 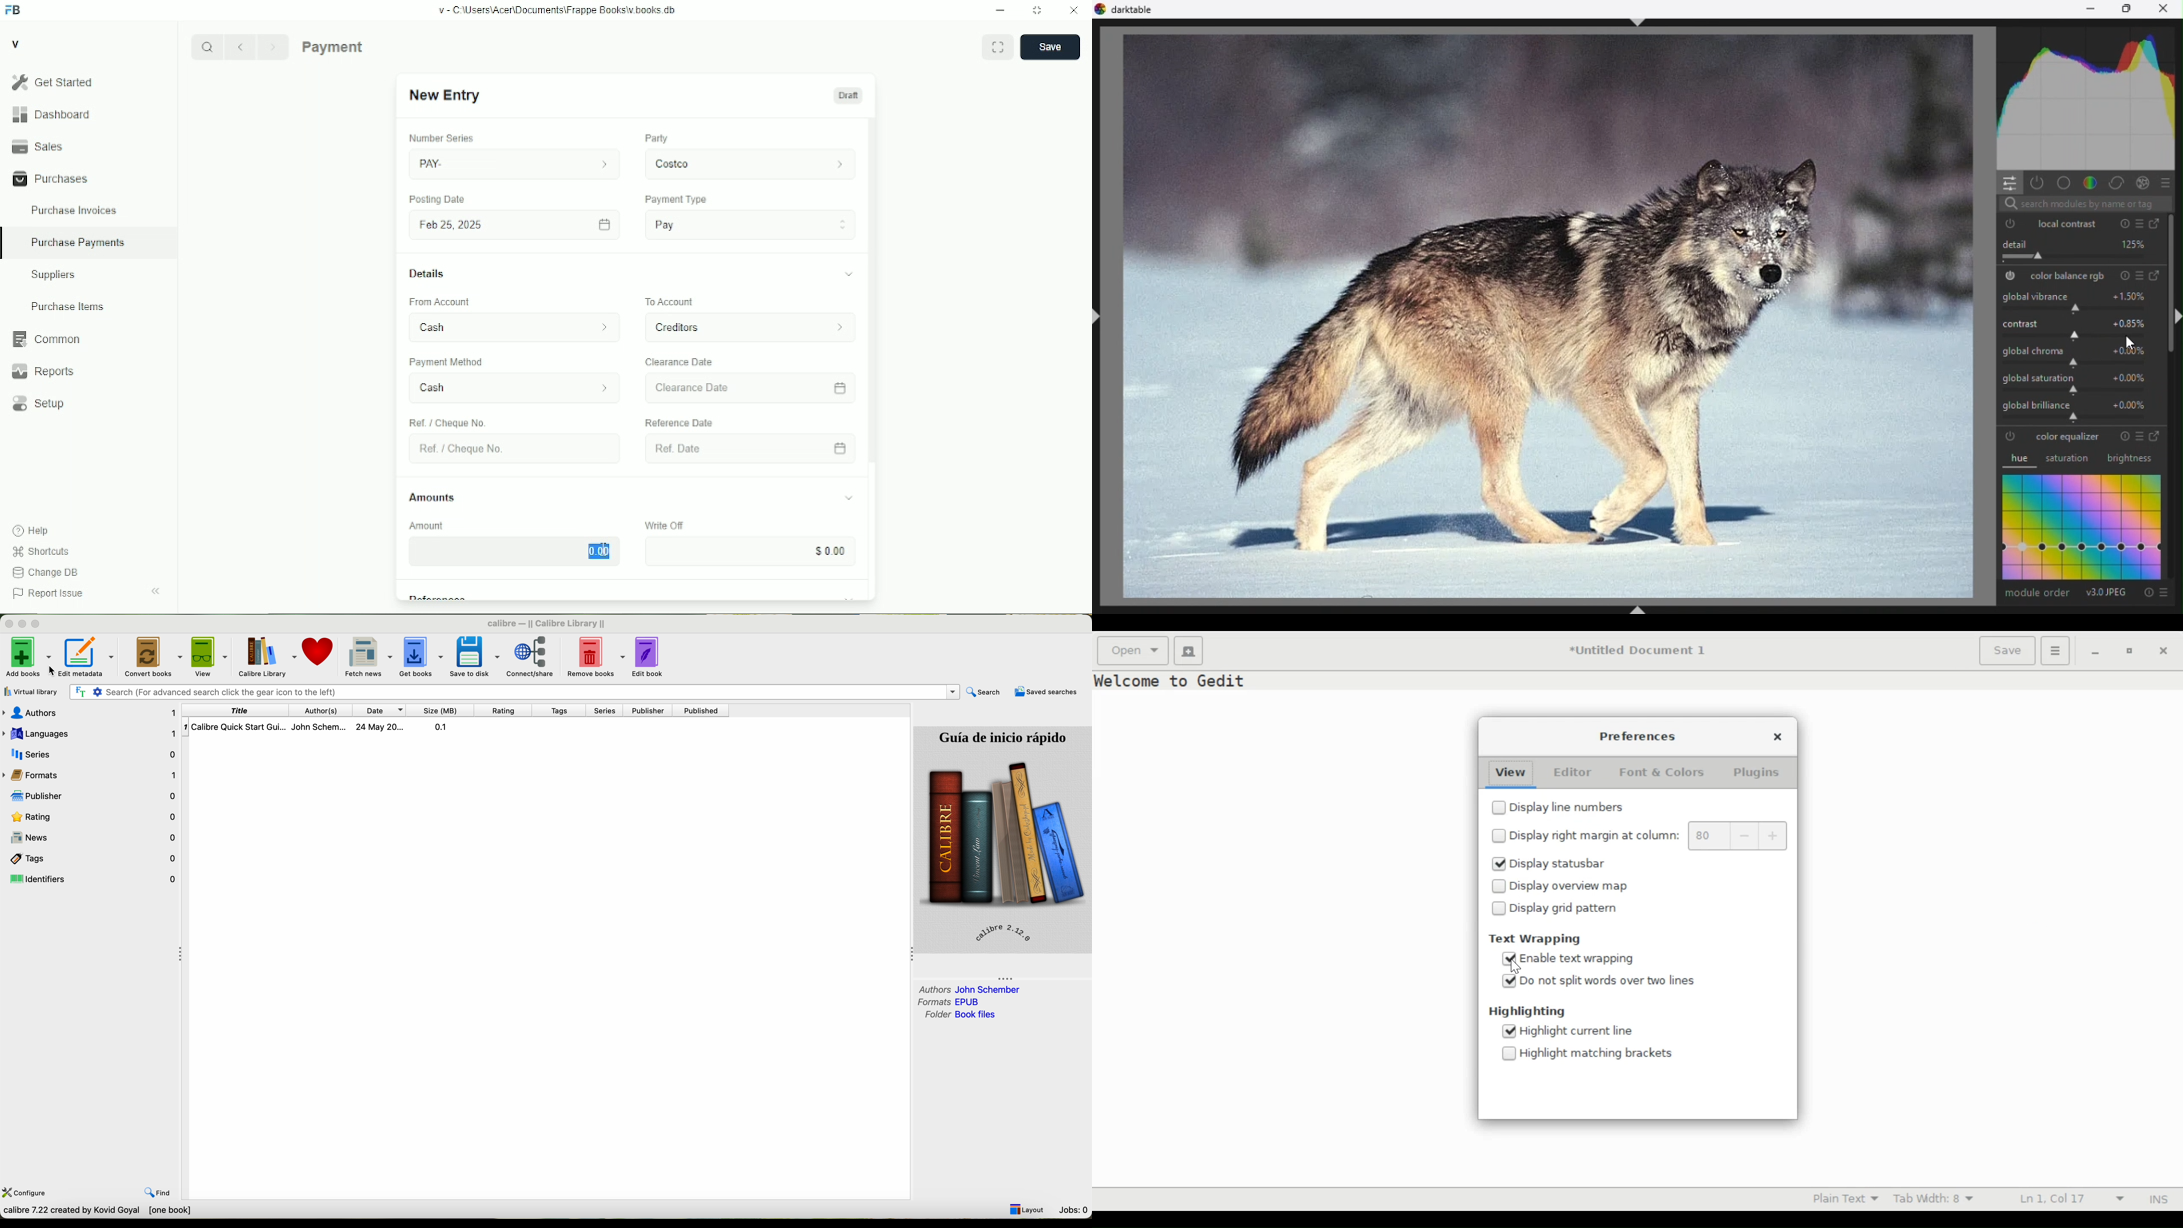 What do you see at coordinates (450, 422) in the screenshot?
I see `Ref / Cheque No.` at bounding box center [450, 422].